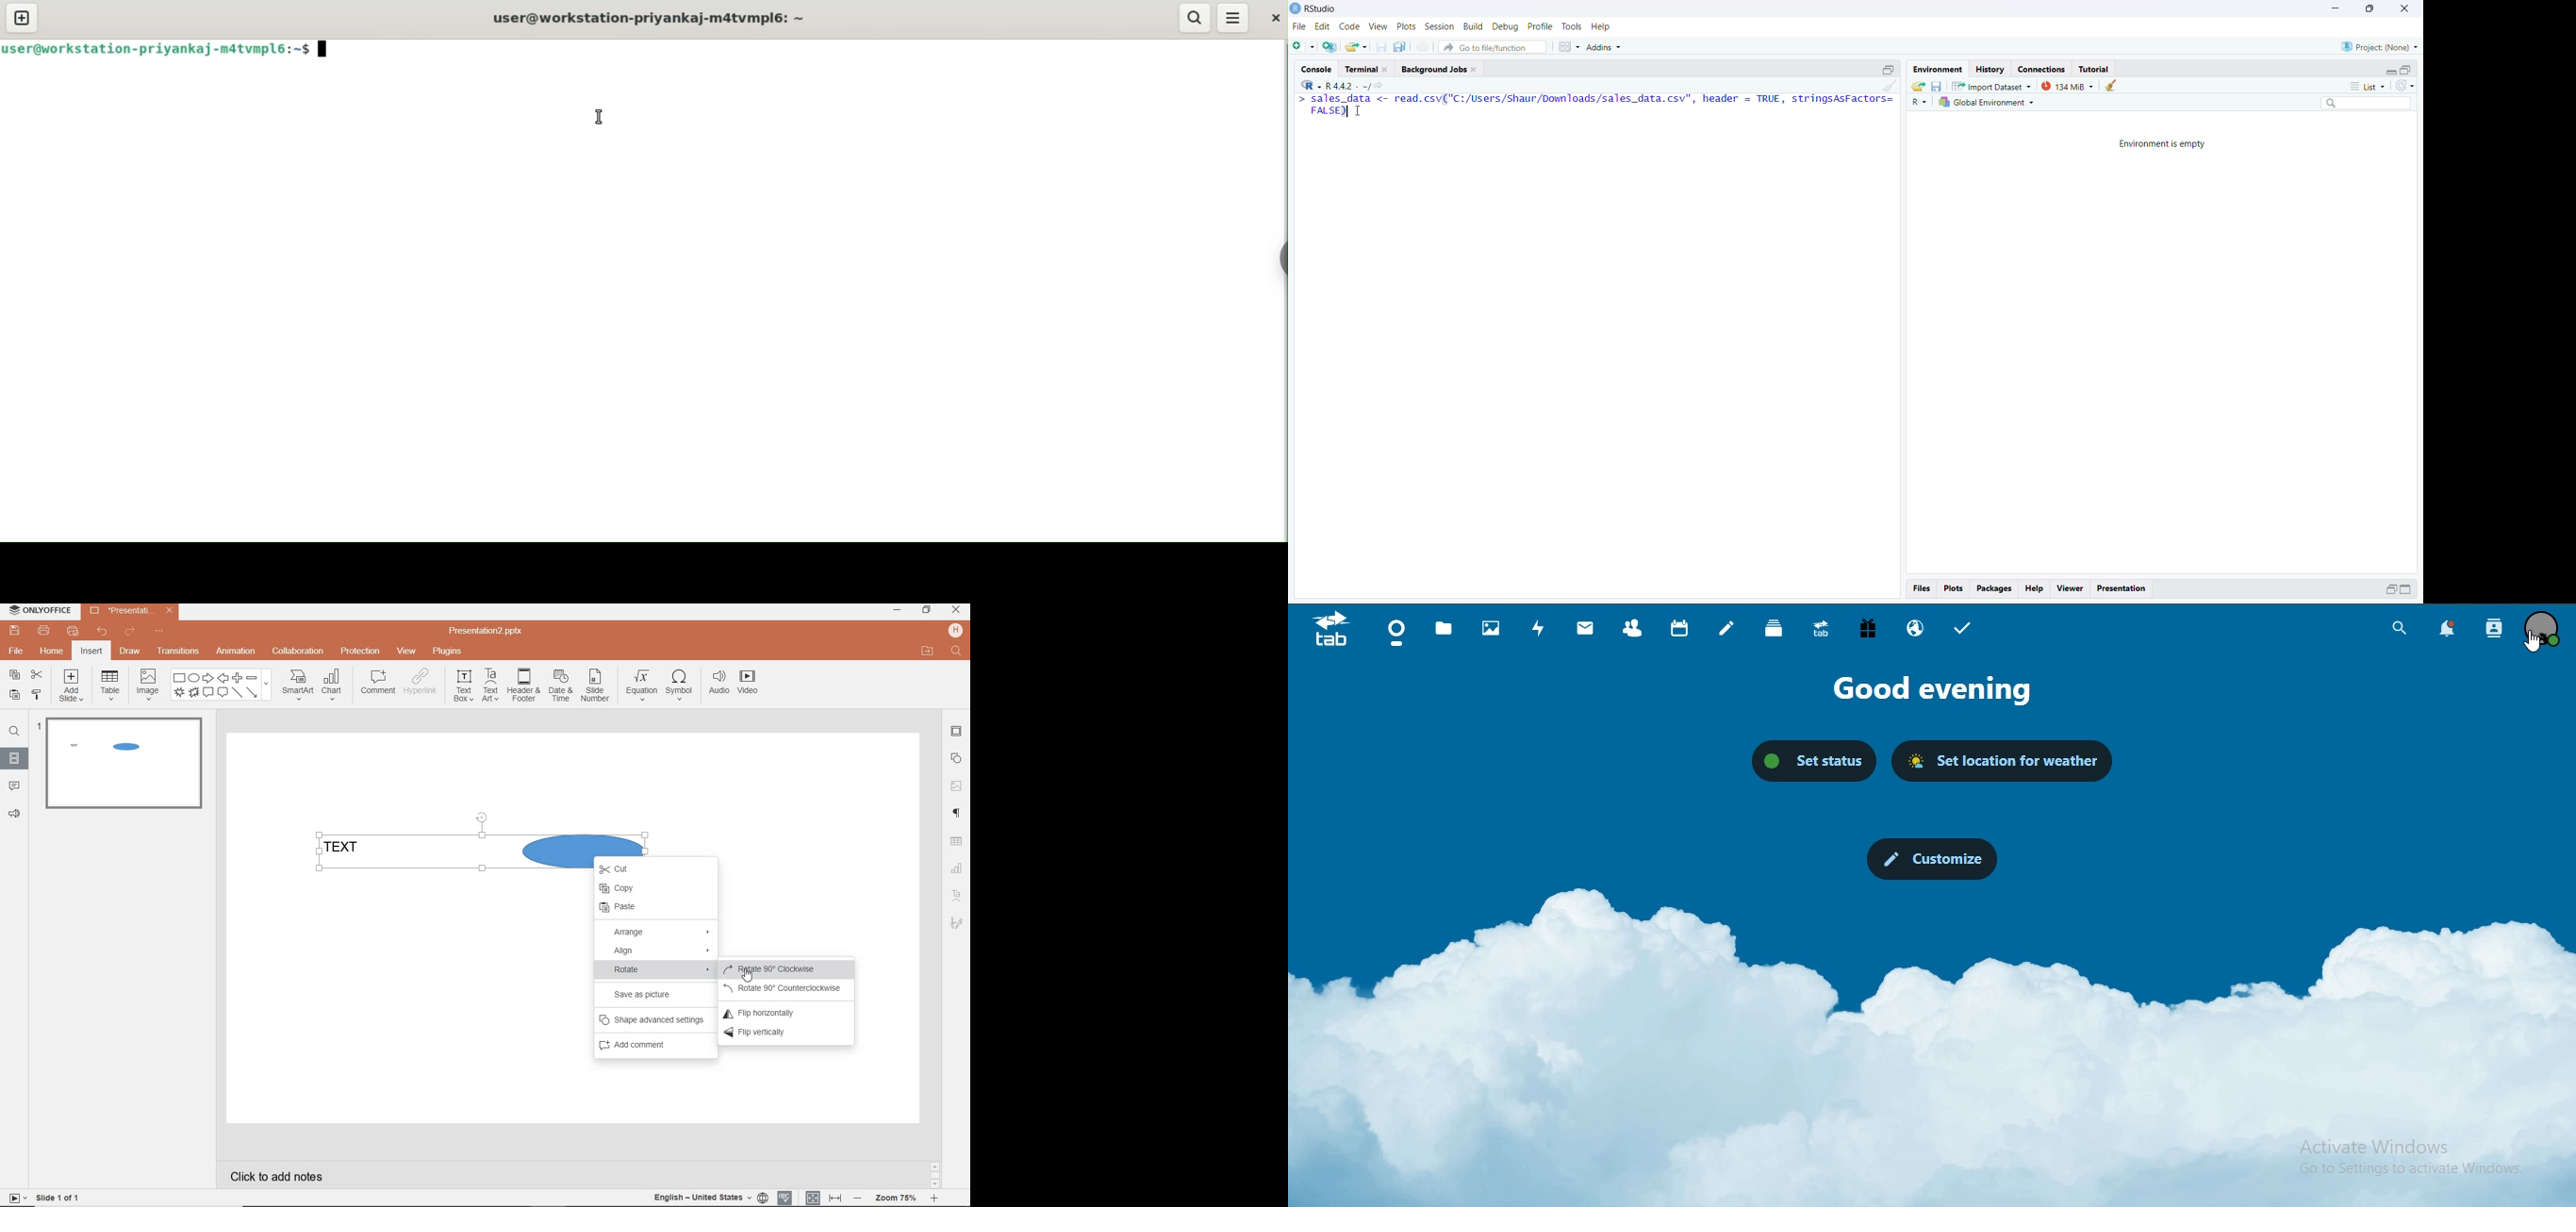  Describe the element at coordinates (1302, 45) in the screenshot. I see `New File` at that location.